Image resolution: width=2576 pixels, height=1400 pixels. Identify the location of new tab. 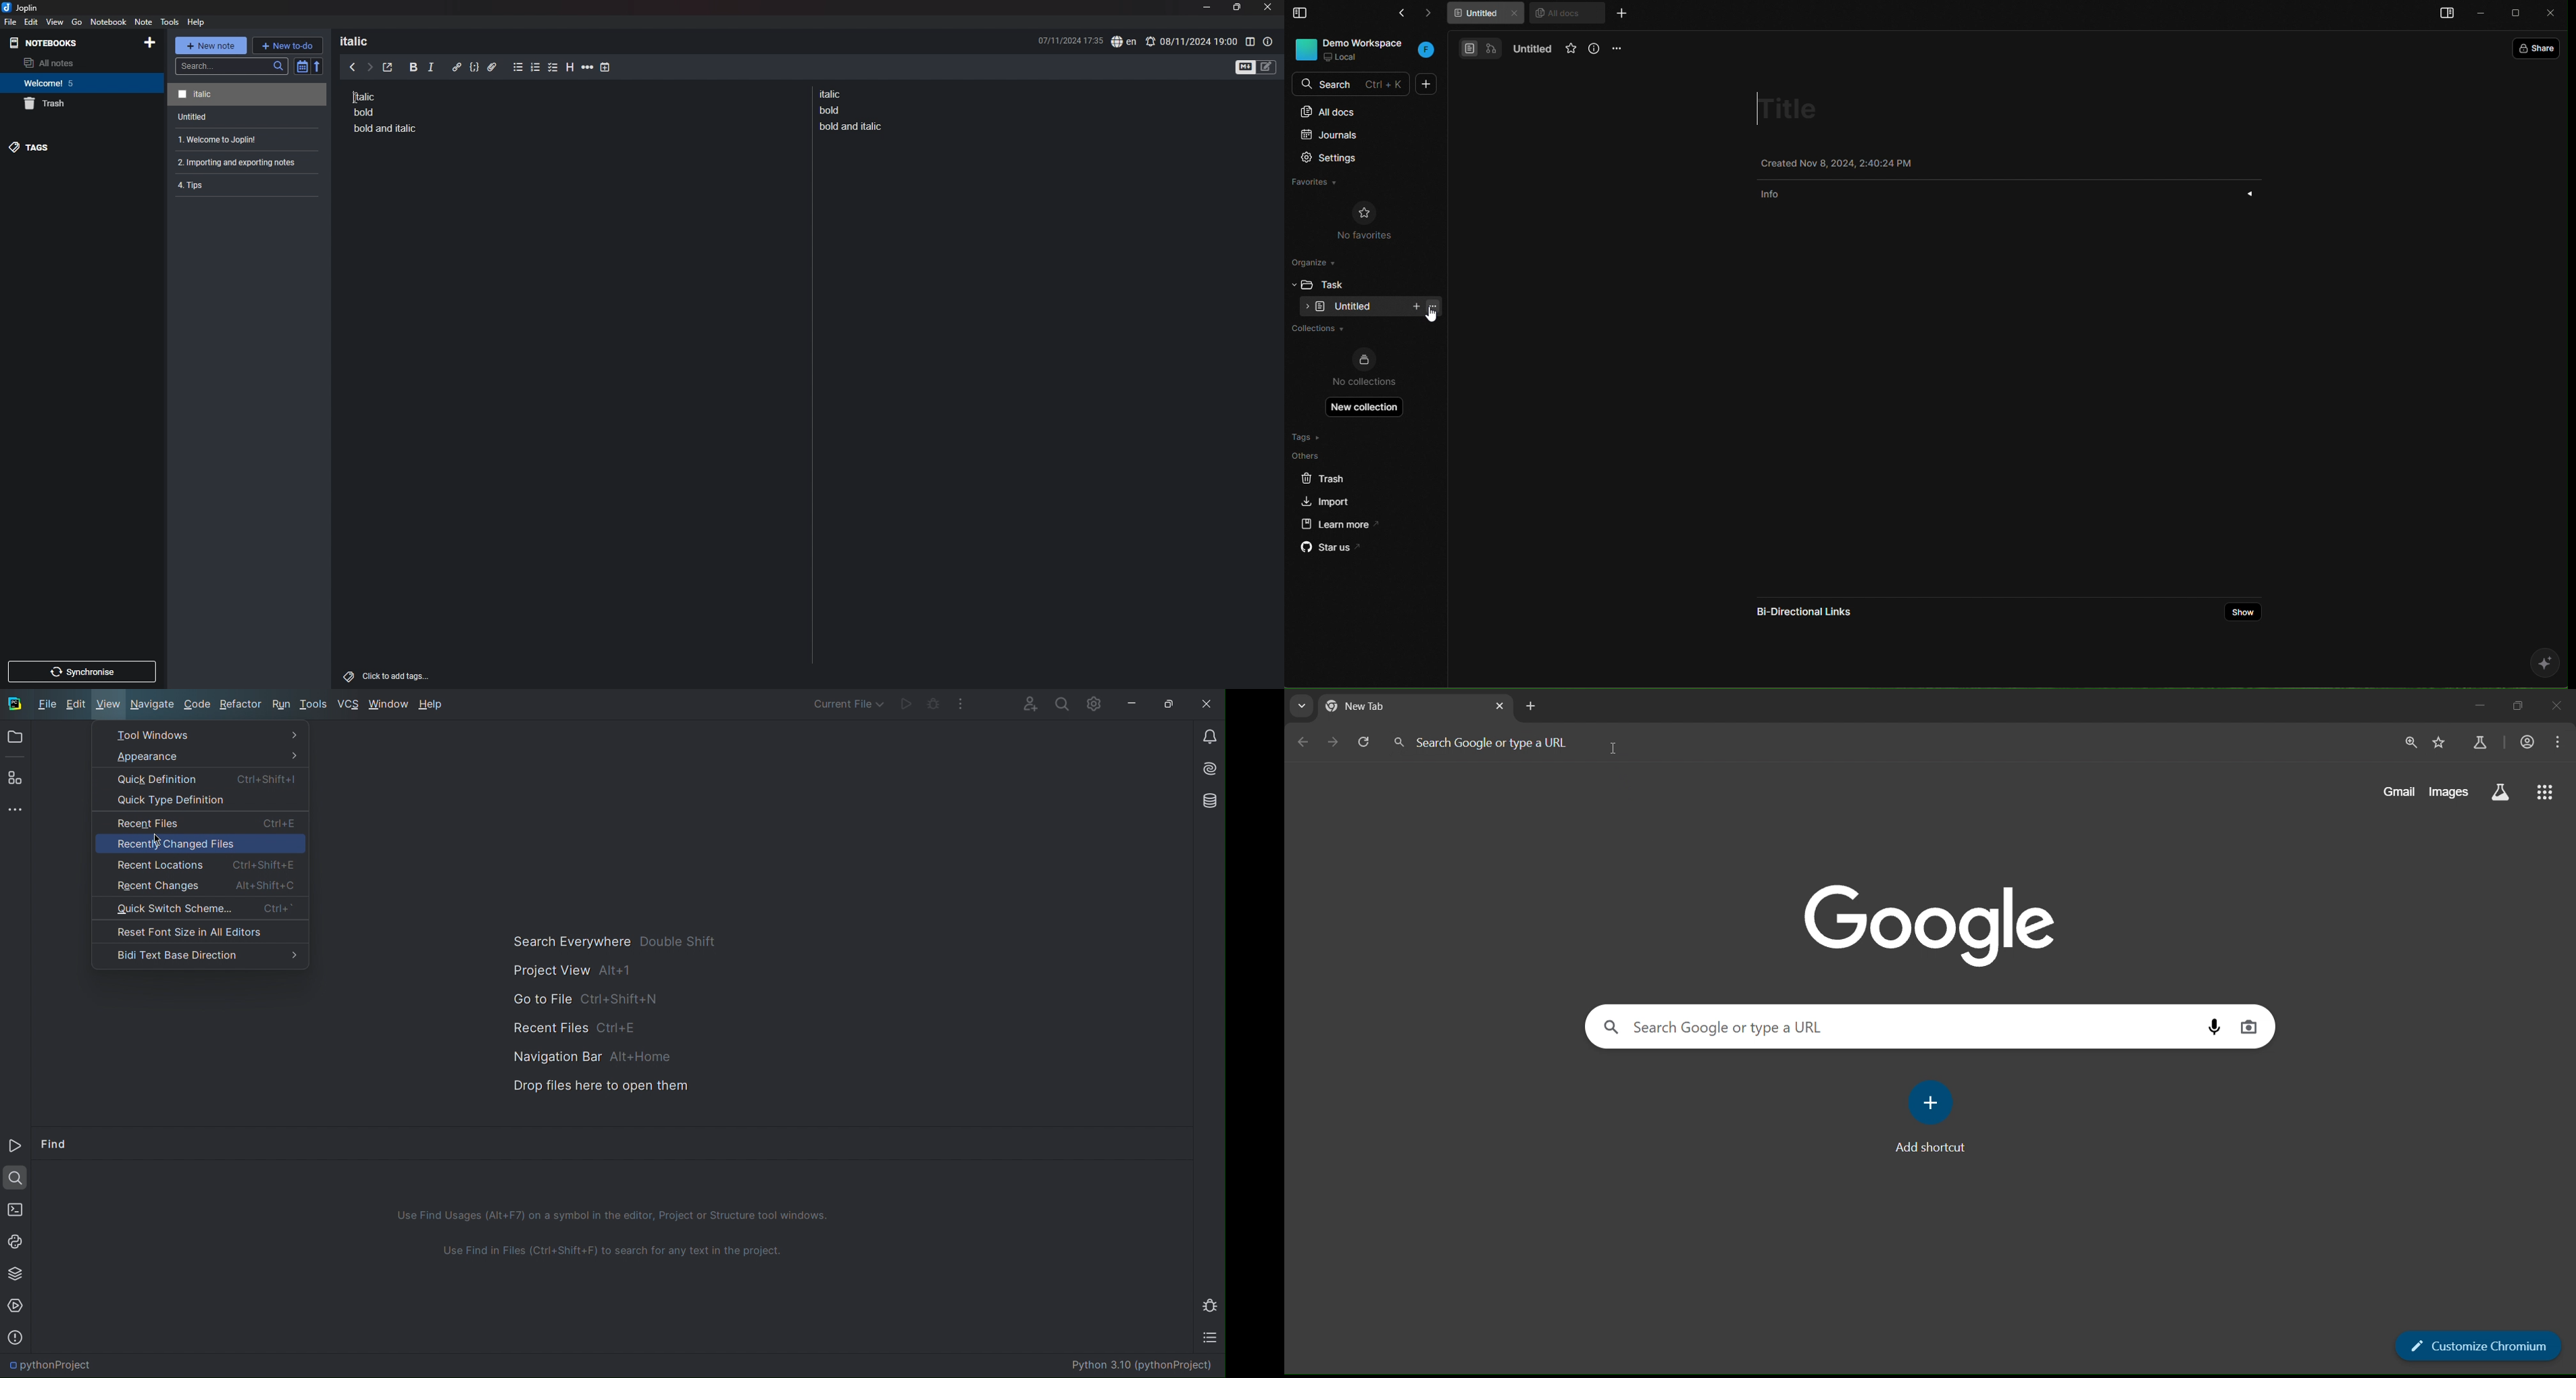
(1416, 706).